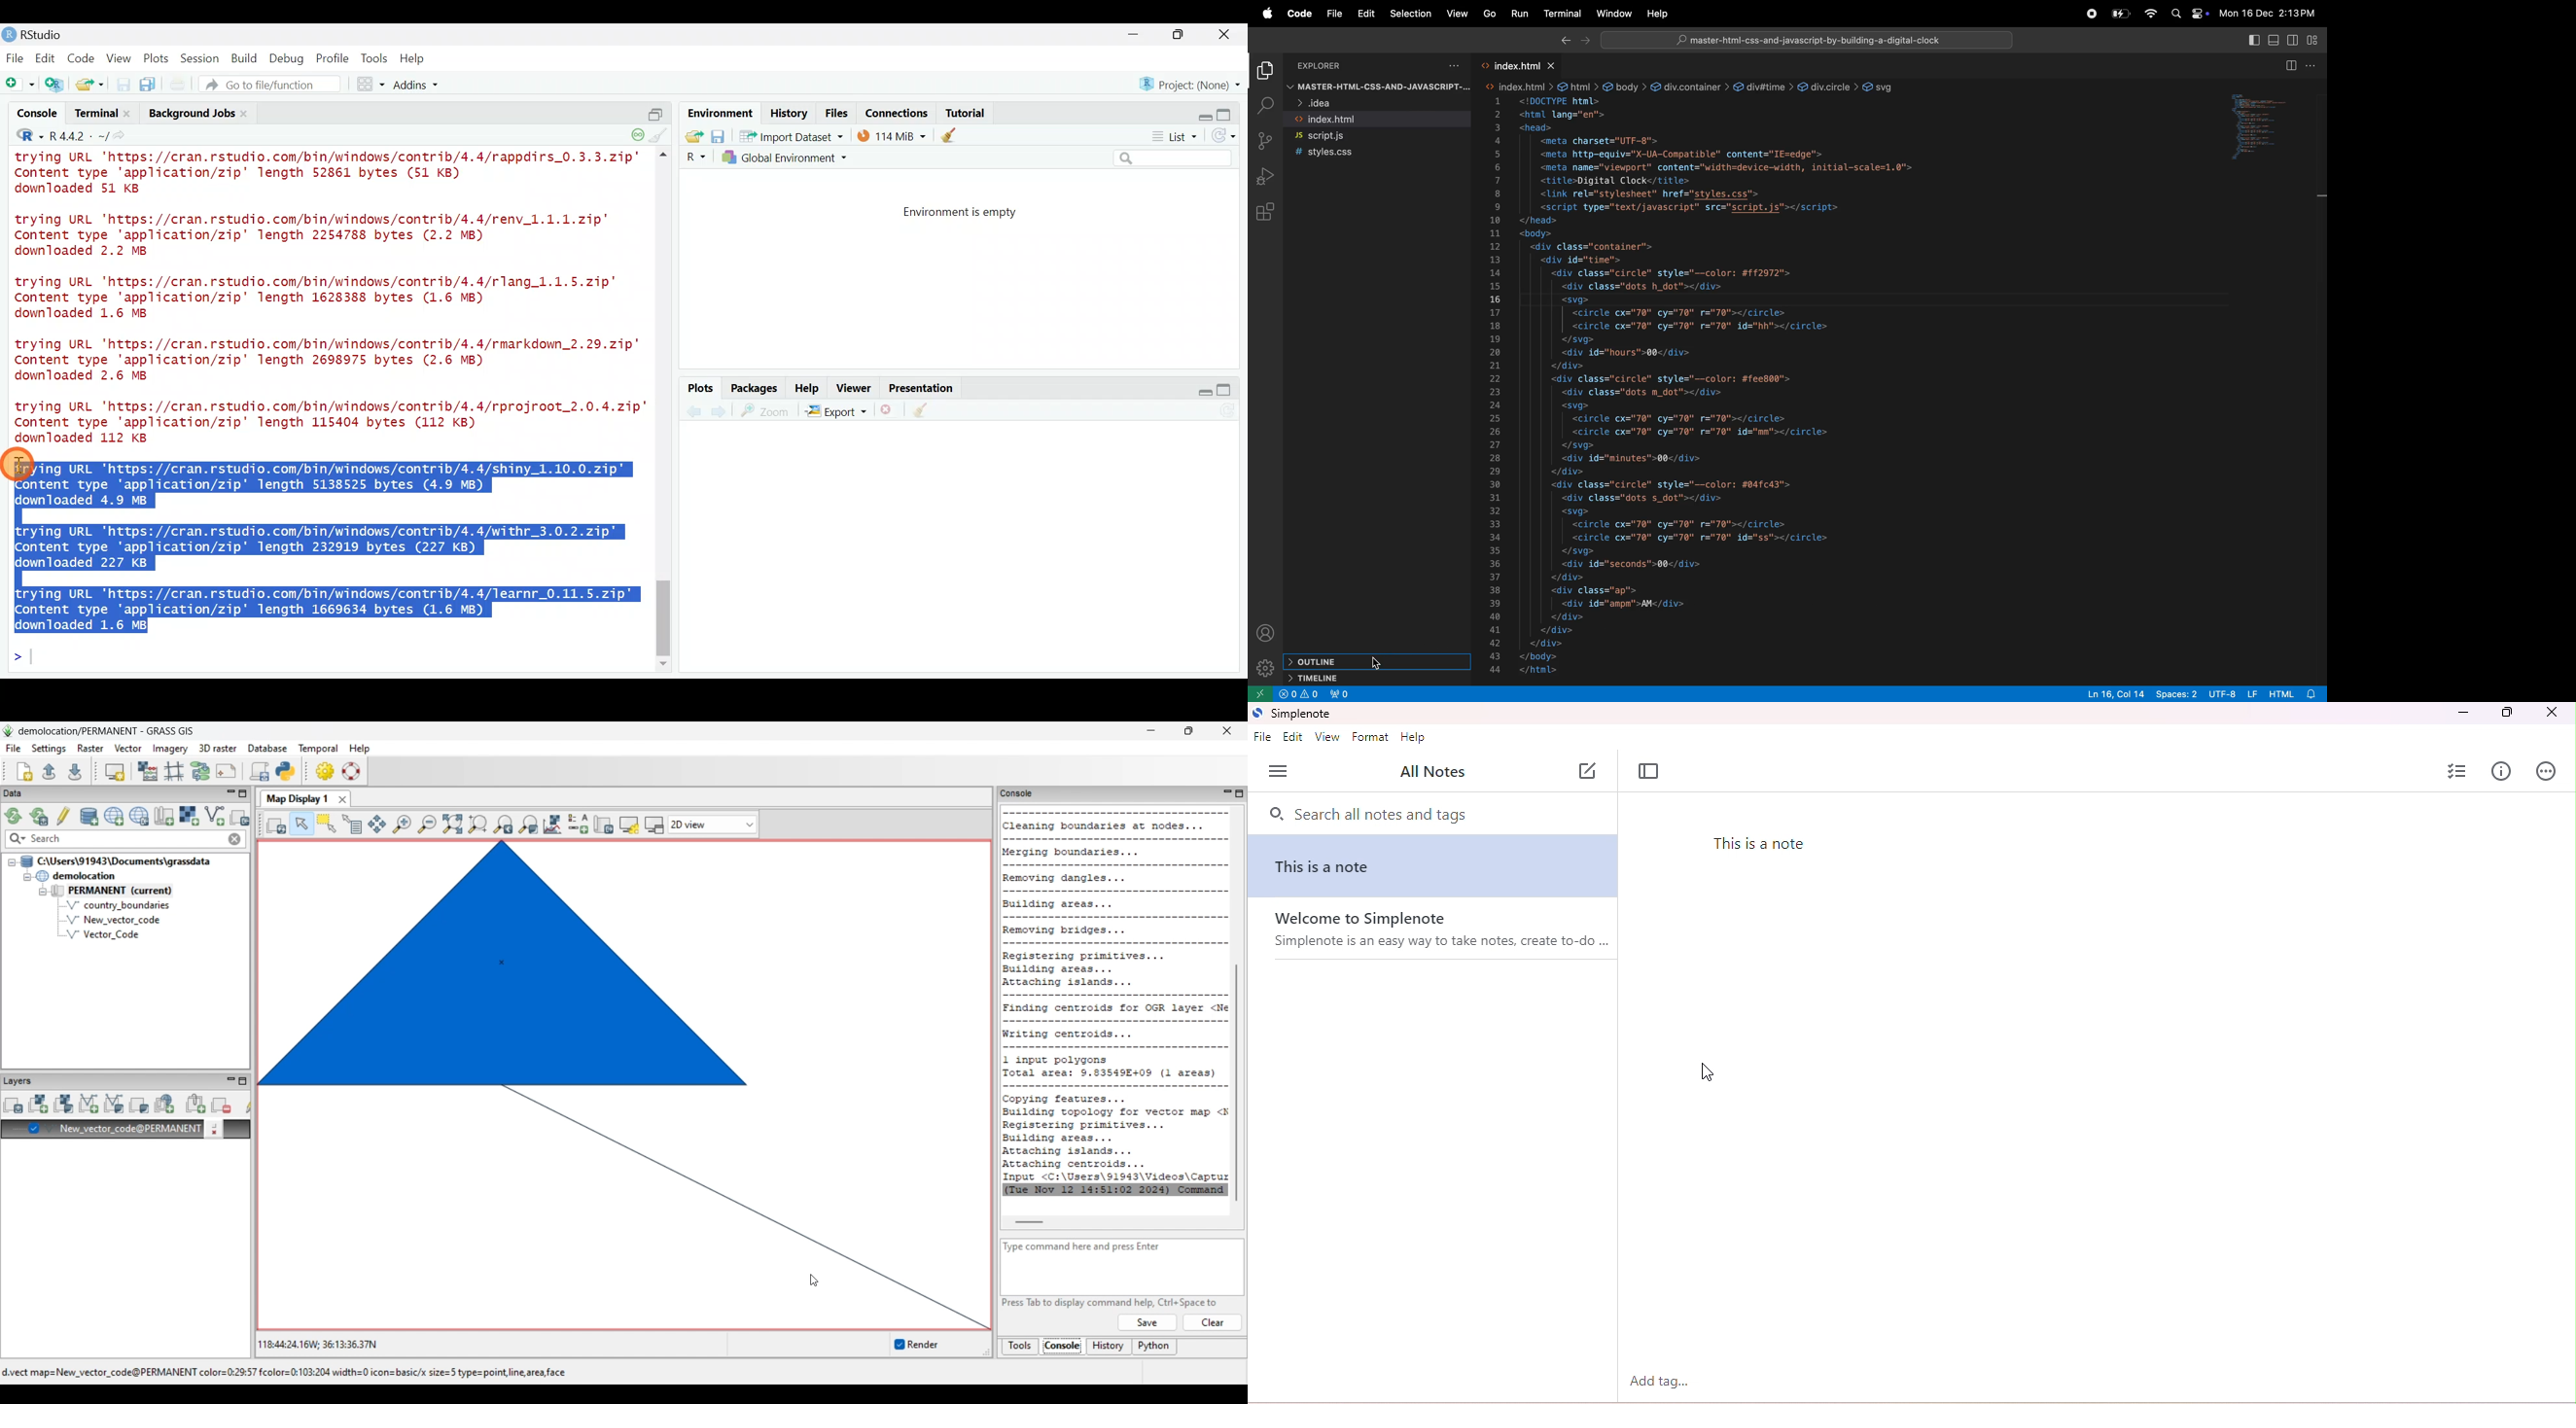 Image resolution: width=2576 pixels, height=1428 pixels. What do you see at coordinates (19, 84) in the screenshot?
I see `New file` at bounding box center [19, 84].